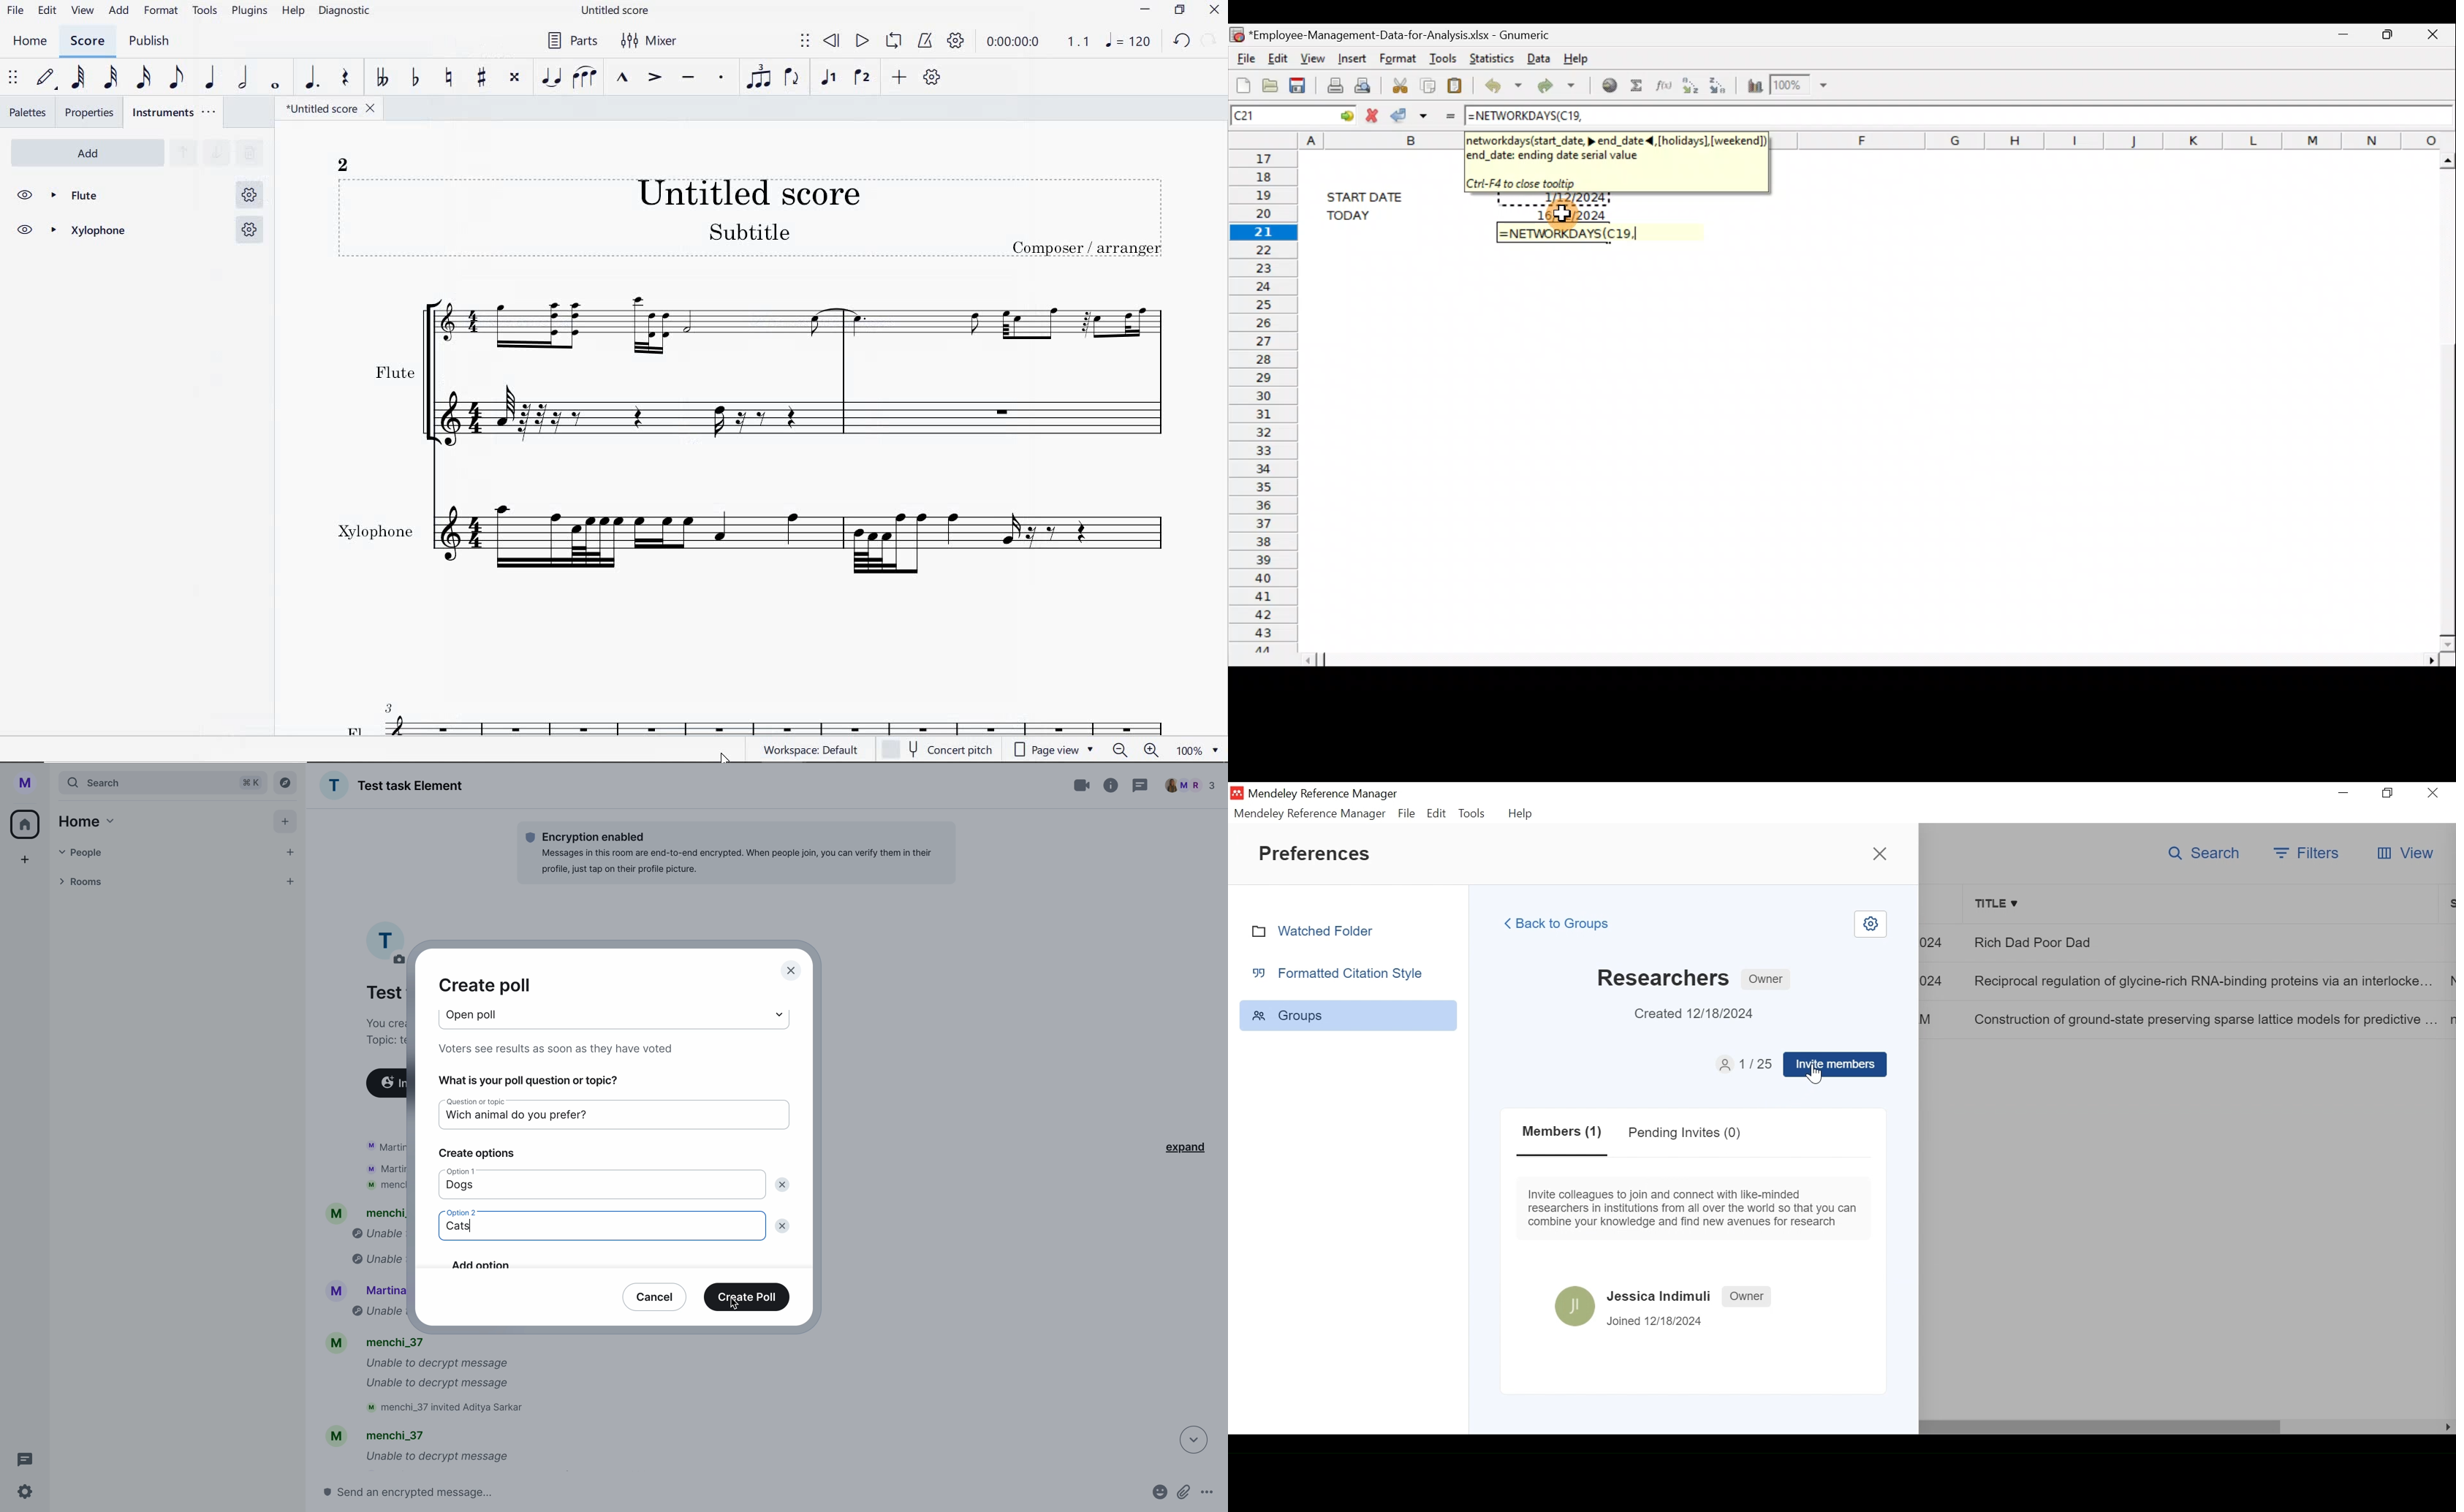 This screenshot has width=2464, height=1512. What do you see at coordinates (762, 525) in the screenshot?
I see `Xylophone` at bounding box center [762, 525].